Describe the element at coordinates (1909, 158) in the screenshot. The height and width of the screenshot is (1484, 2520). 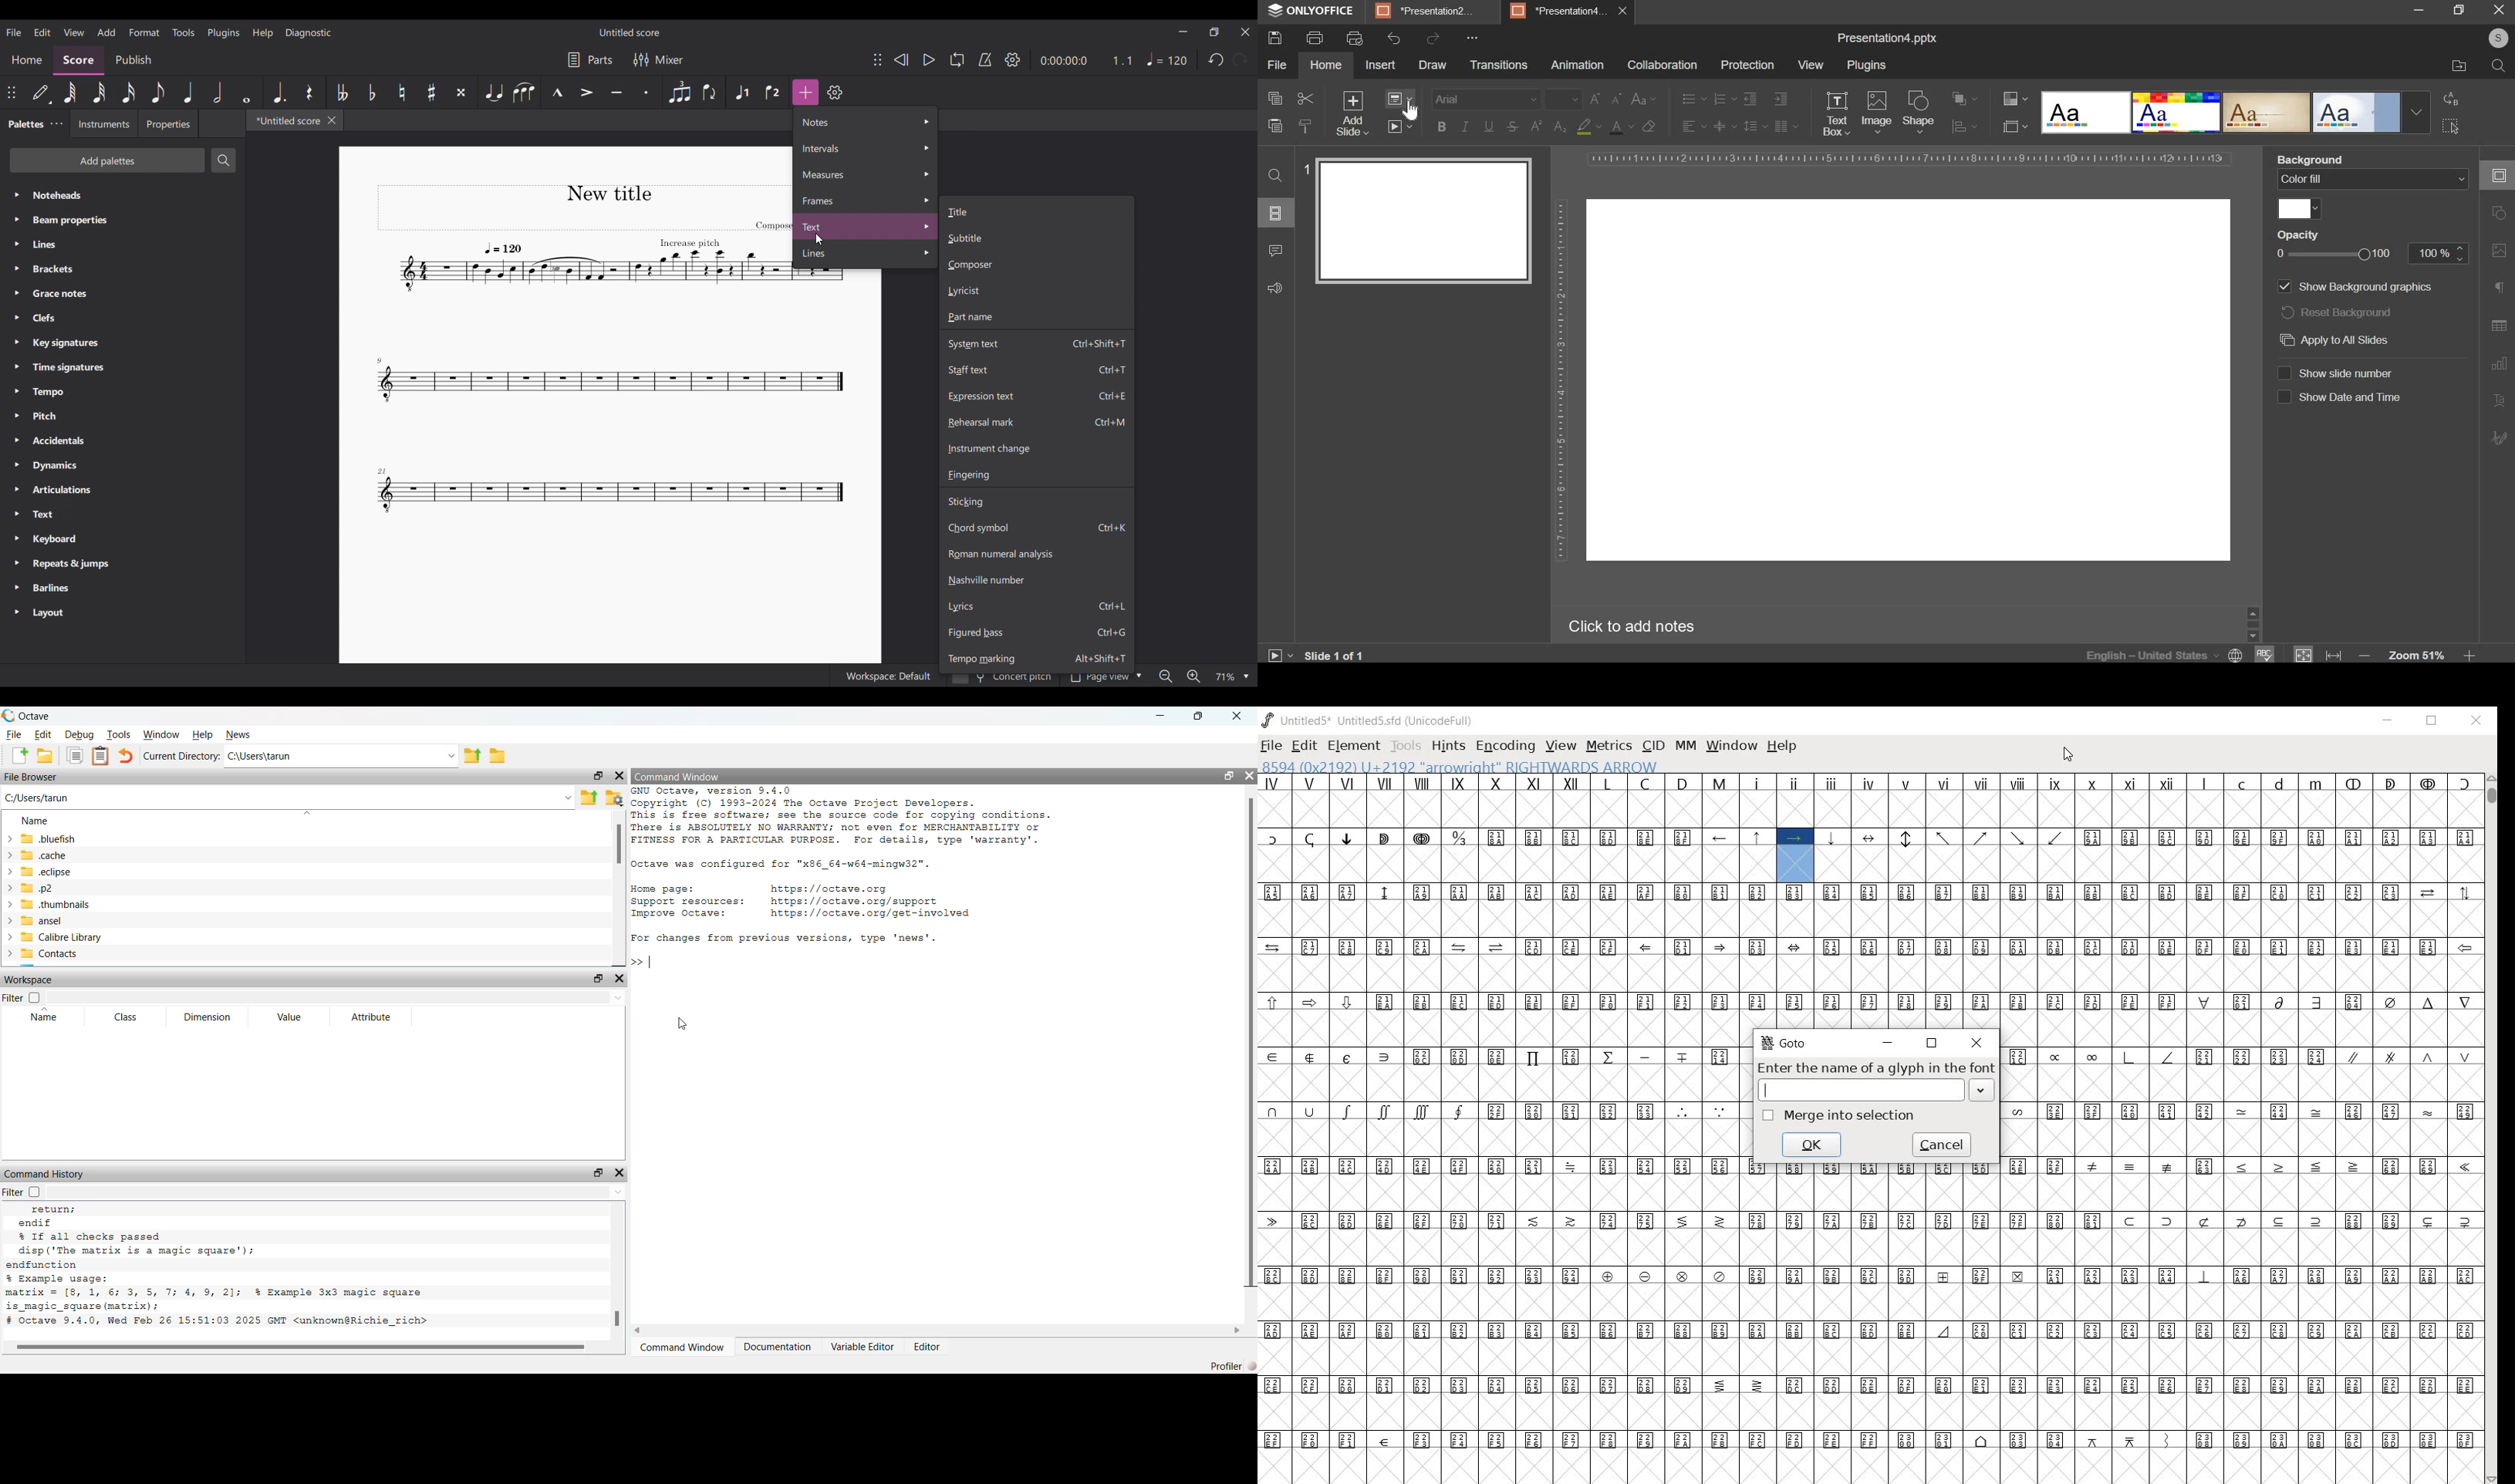
I see `horizontal scale` at that location.